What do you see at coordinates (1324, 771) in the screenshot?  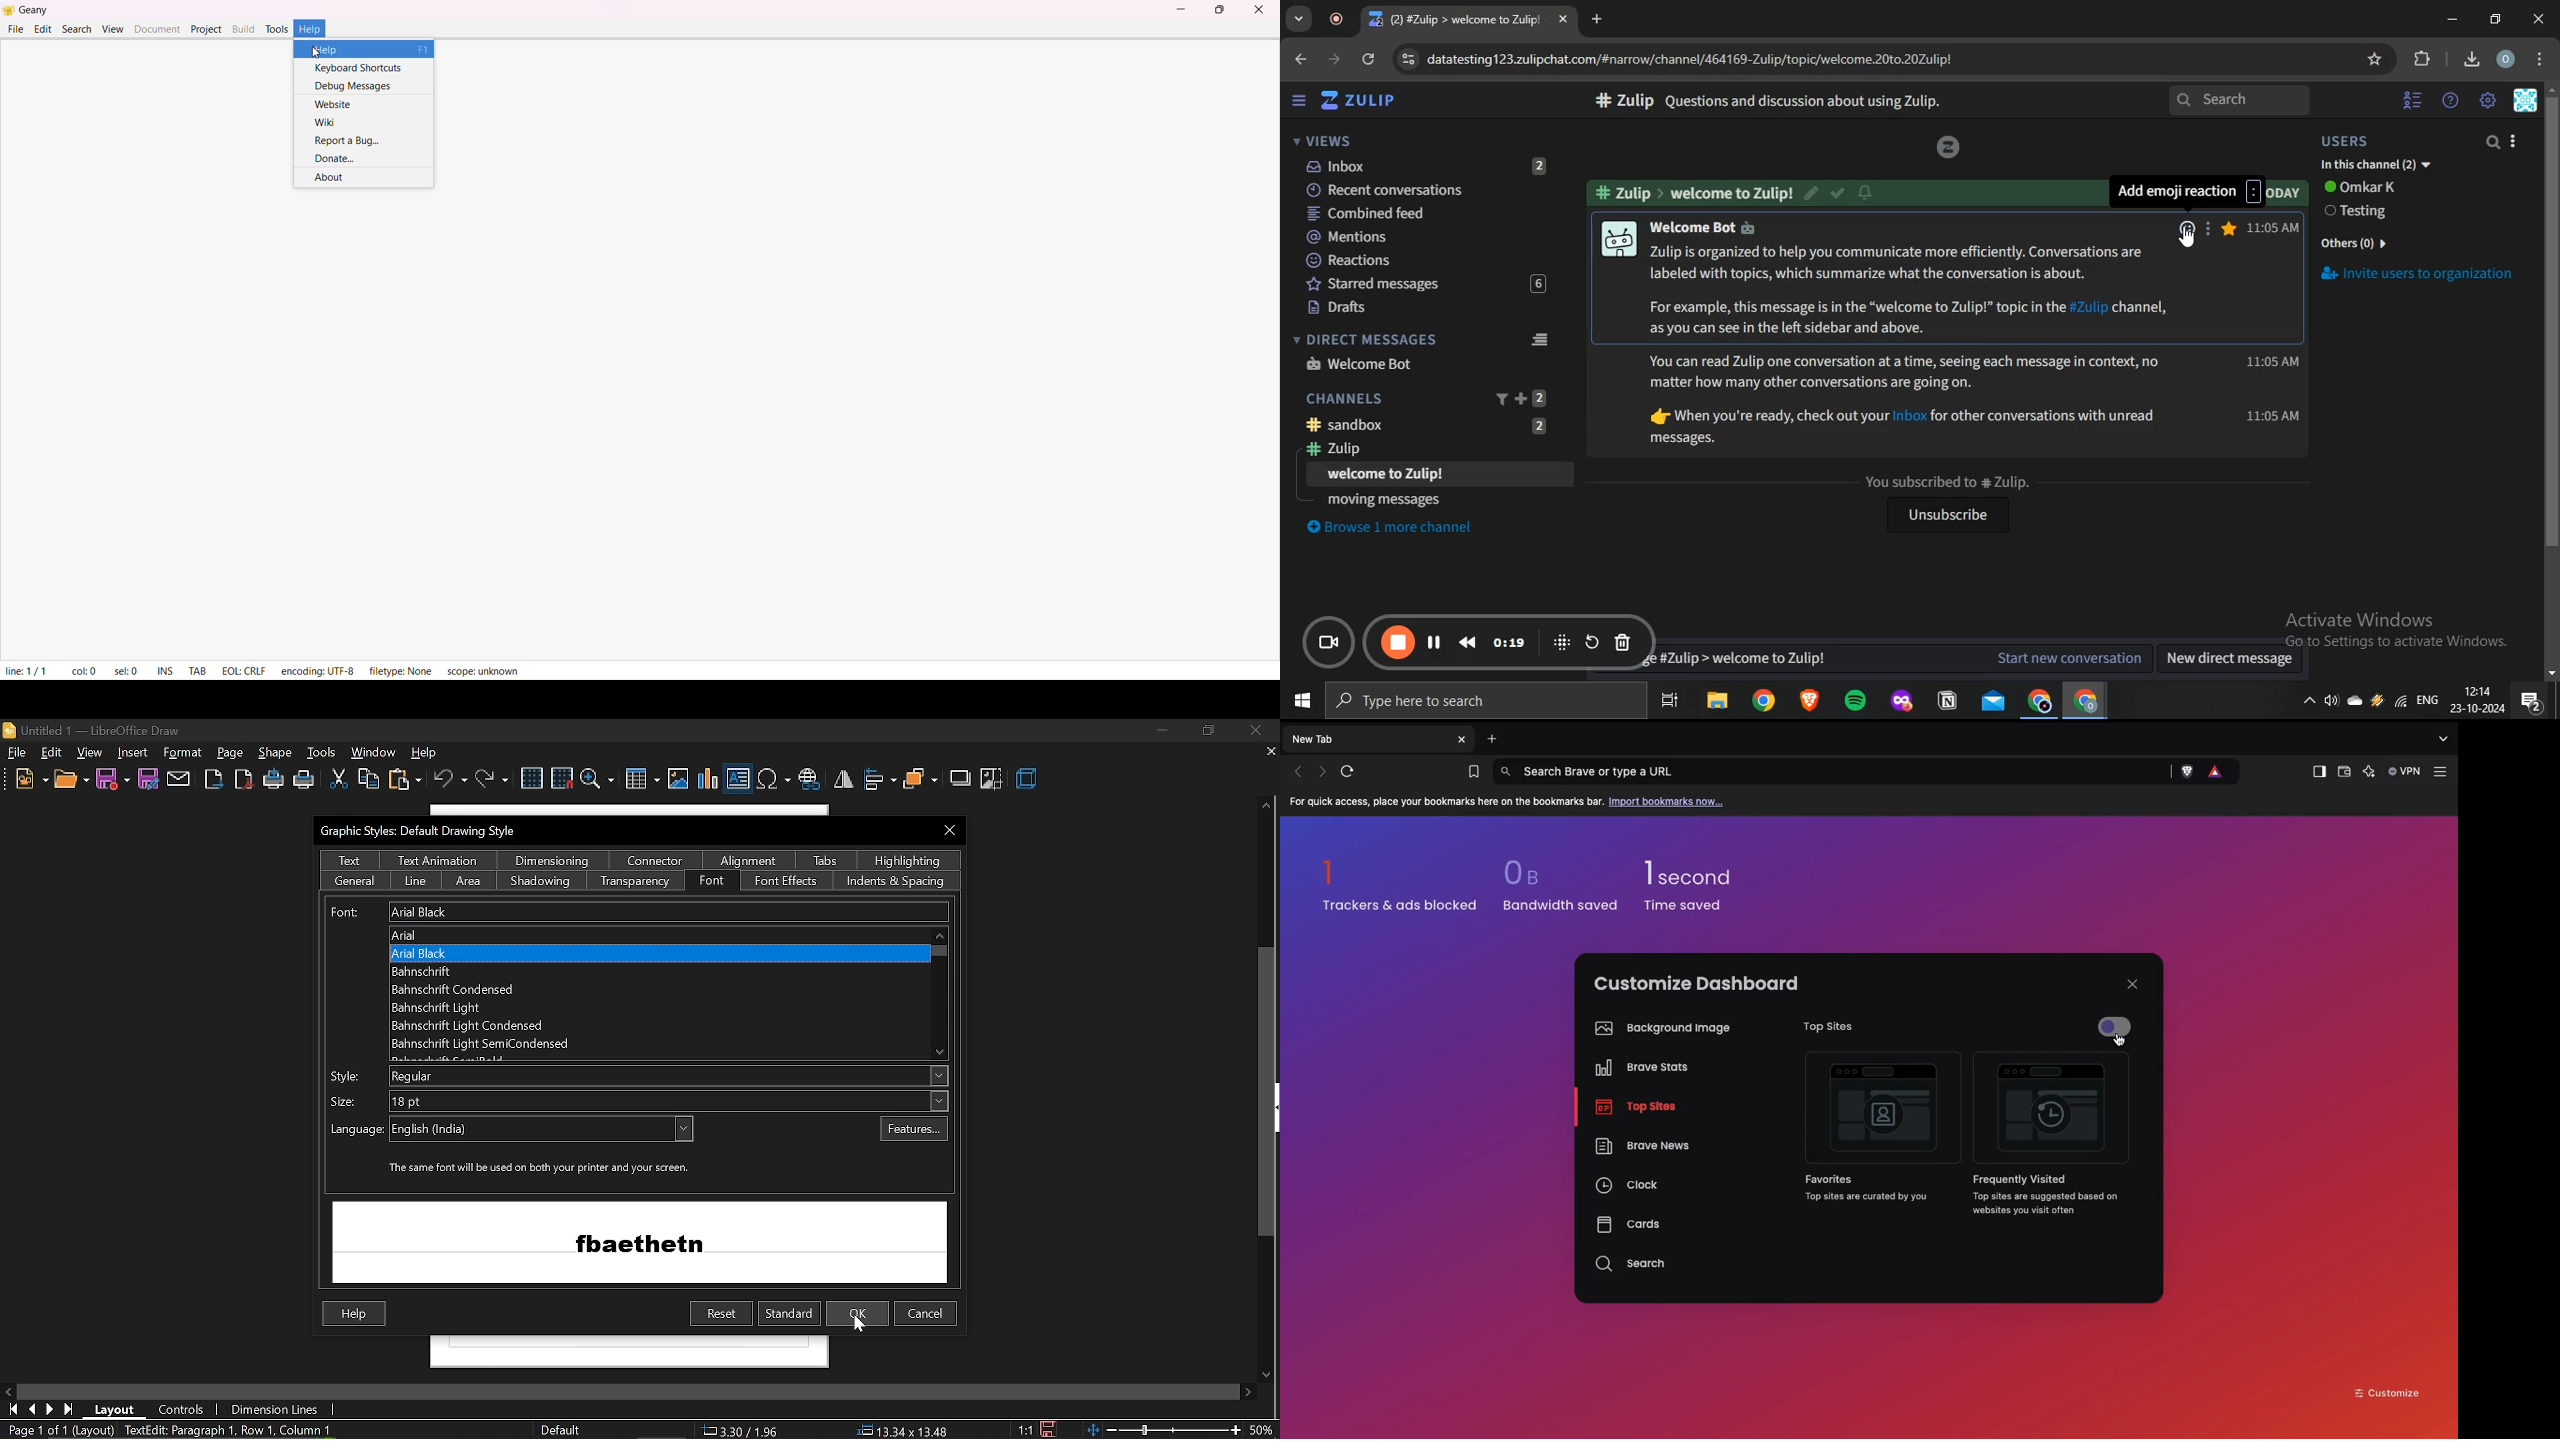 I see `Next page` at bounding box center [1324, 771].